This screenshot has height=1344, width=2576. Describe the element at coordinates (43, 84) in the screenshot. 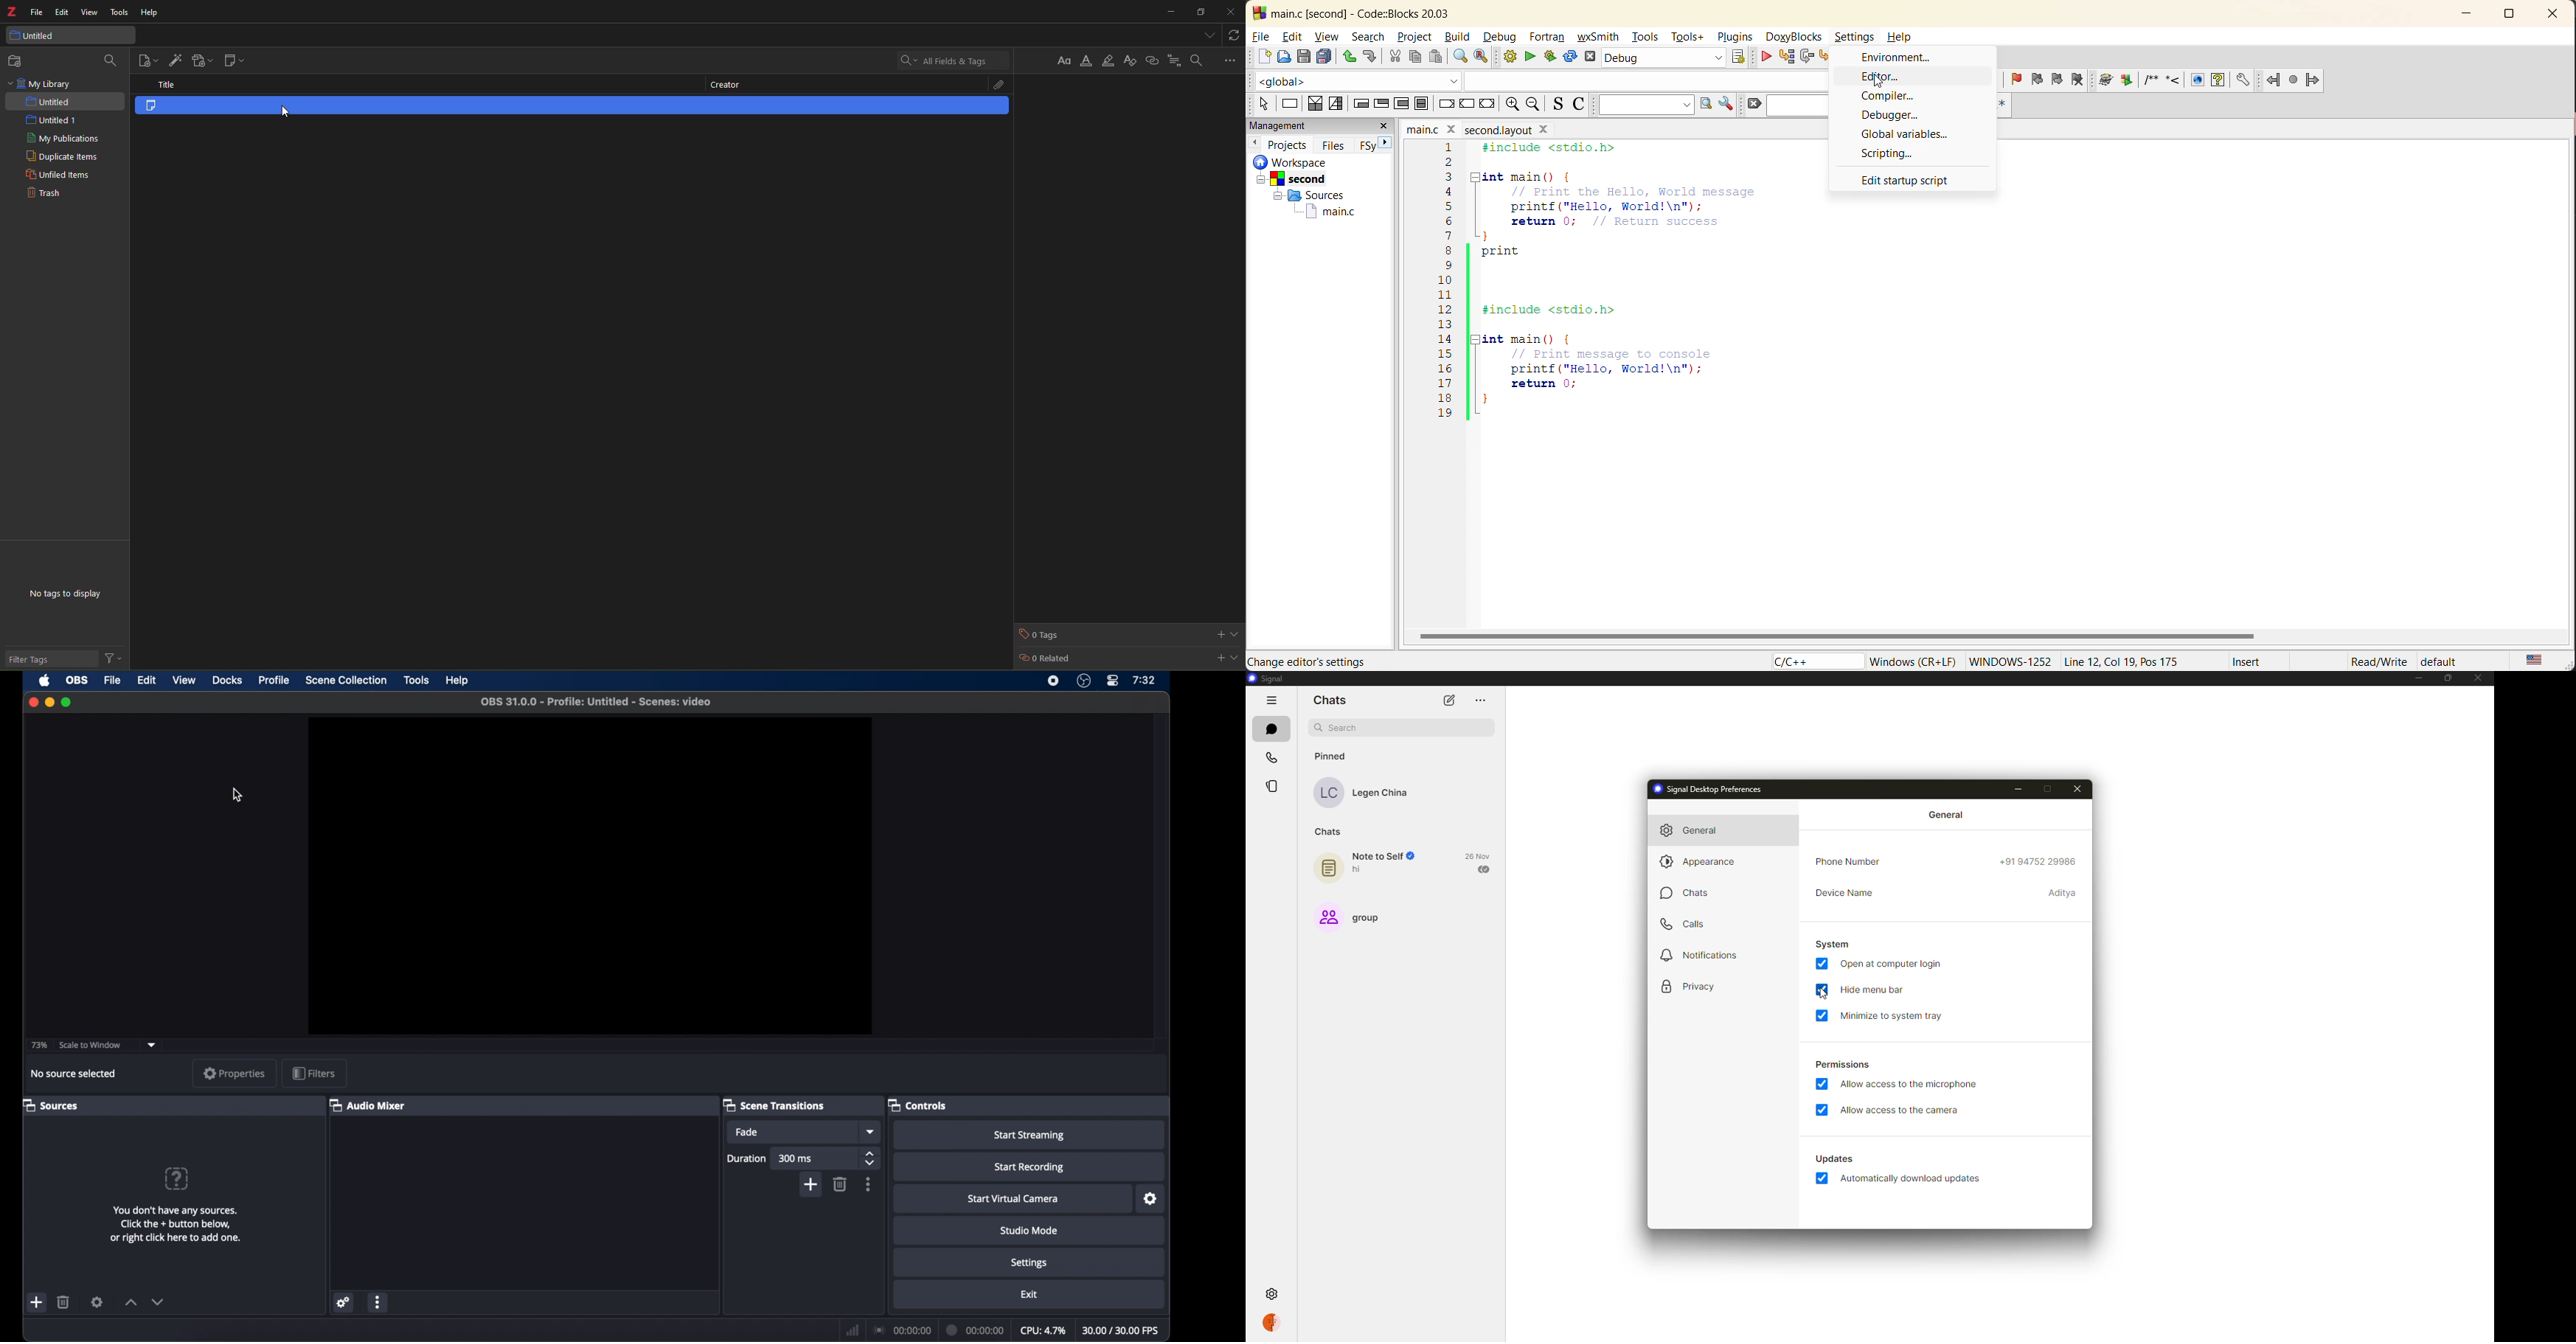

I see `my library` at that location.